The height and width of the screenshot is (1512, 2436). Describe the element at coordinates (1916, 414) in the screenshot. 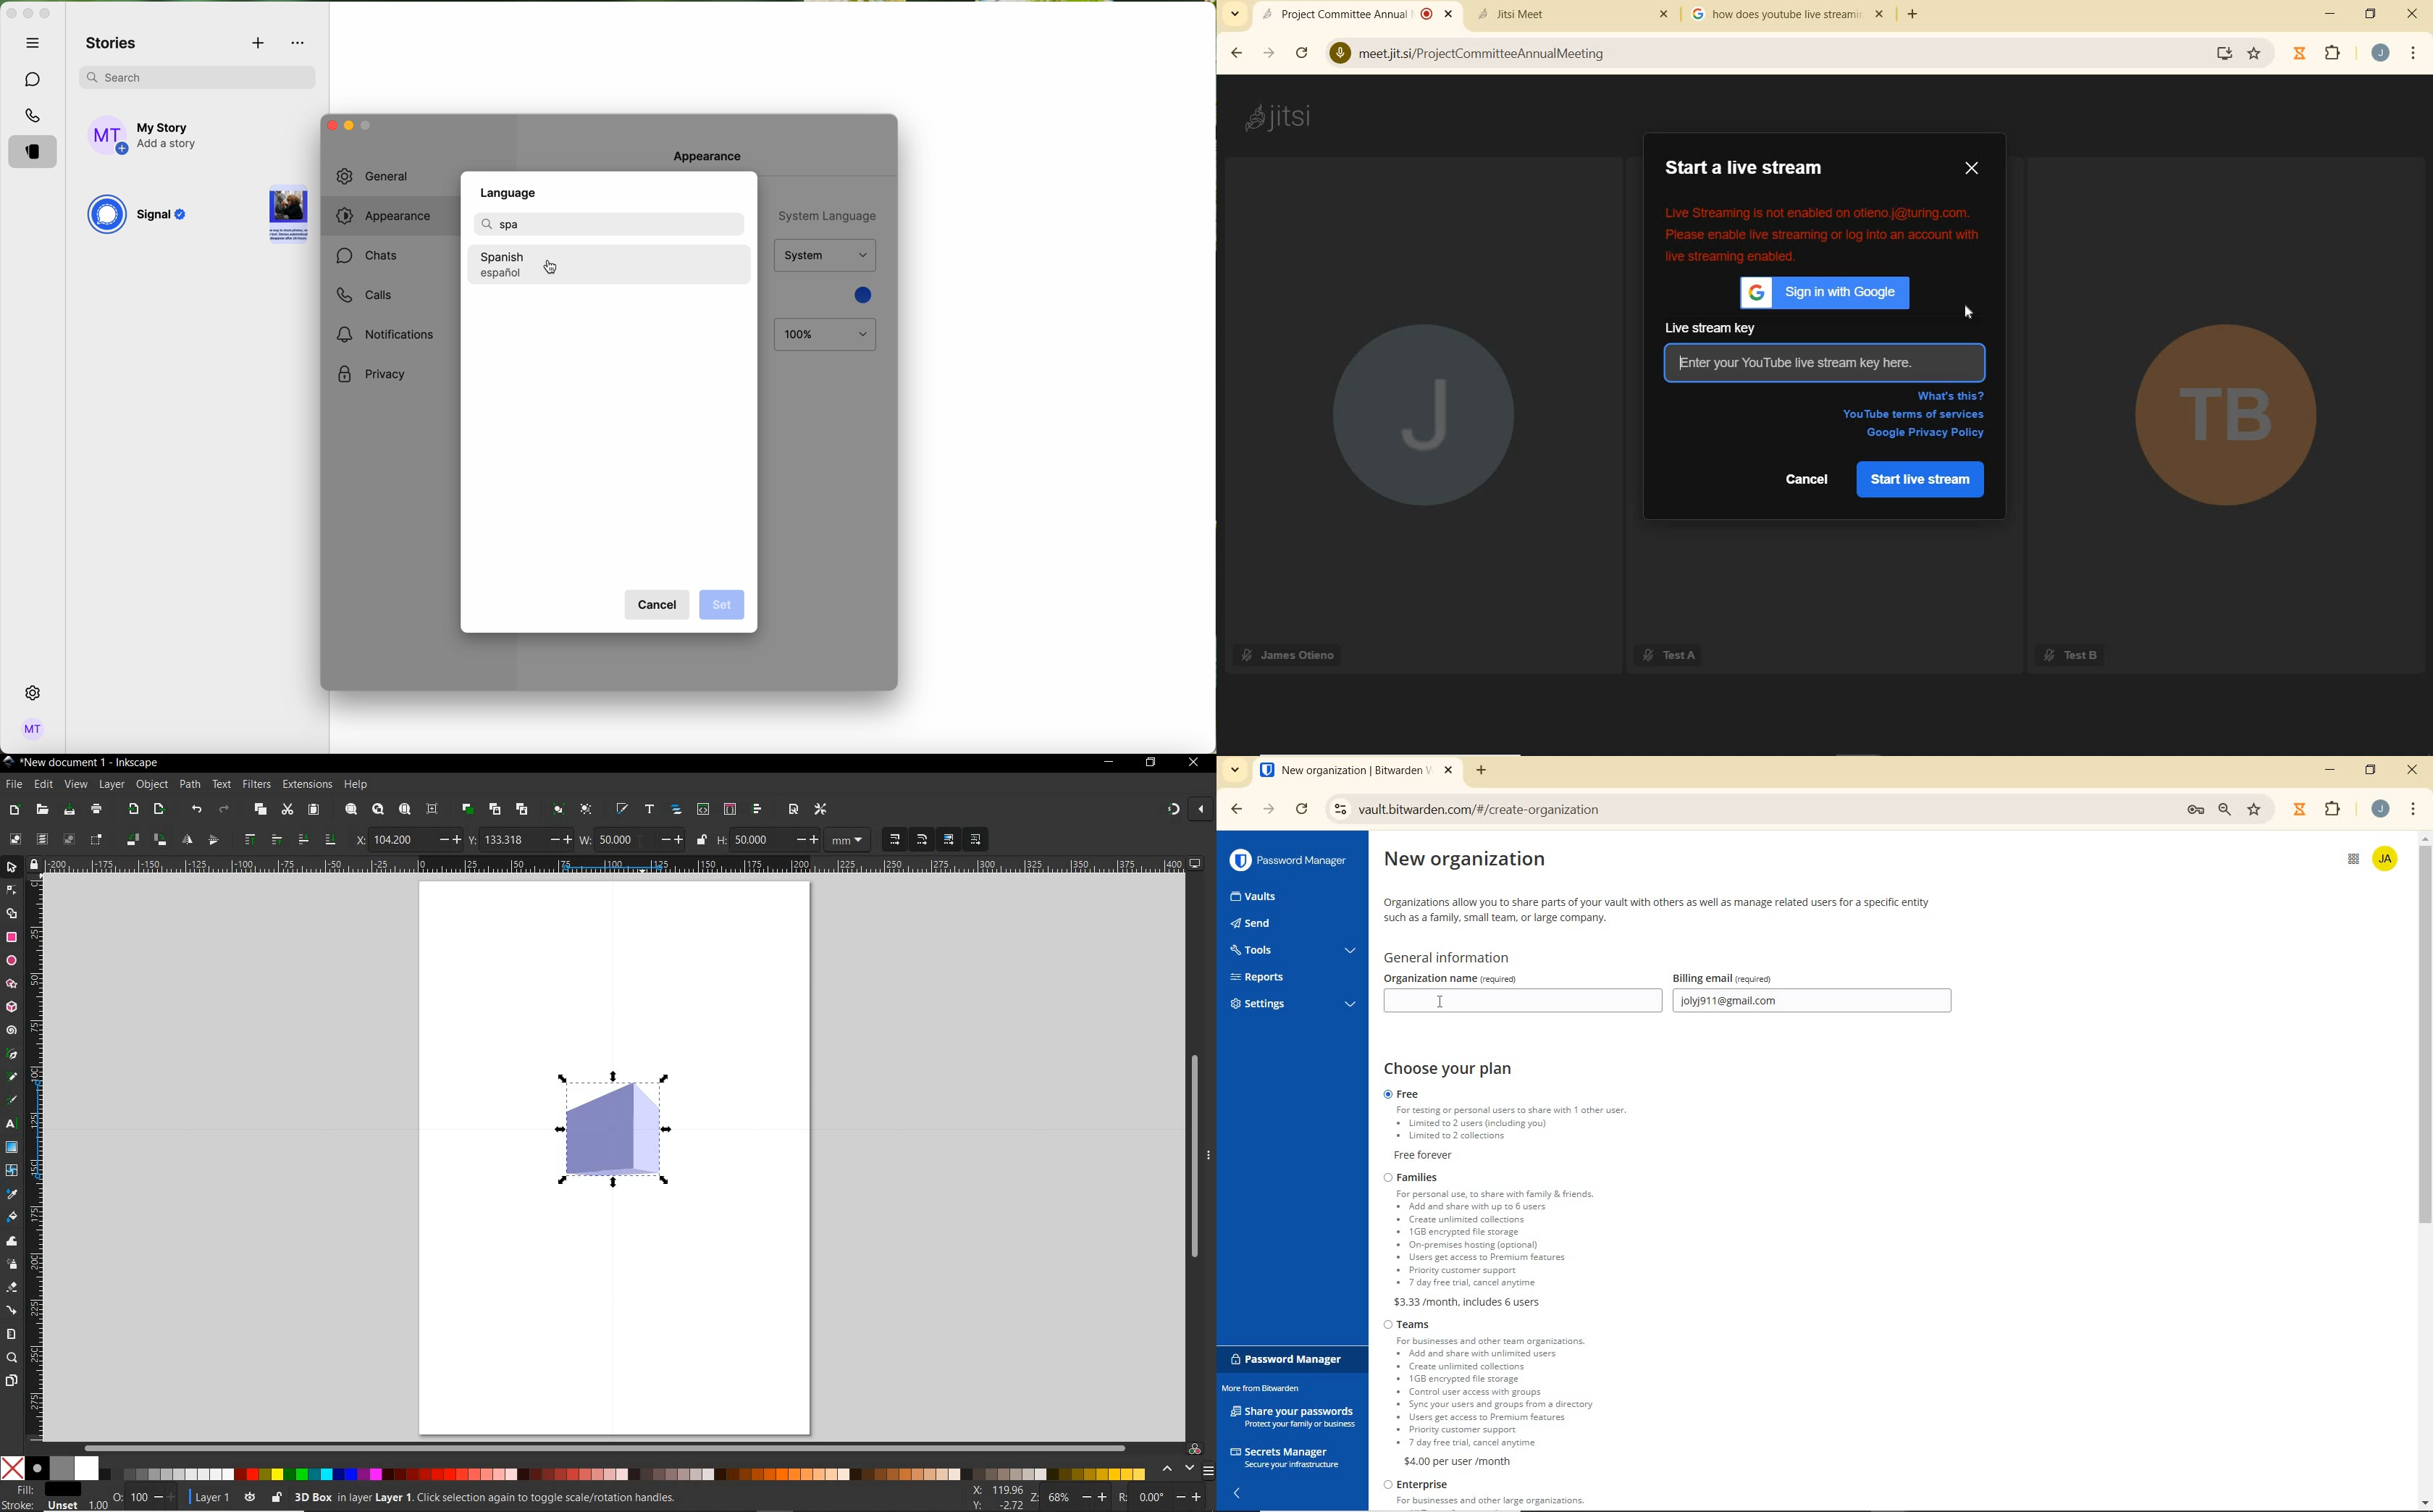

I see `YouTube terms of services` at that location.